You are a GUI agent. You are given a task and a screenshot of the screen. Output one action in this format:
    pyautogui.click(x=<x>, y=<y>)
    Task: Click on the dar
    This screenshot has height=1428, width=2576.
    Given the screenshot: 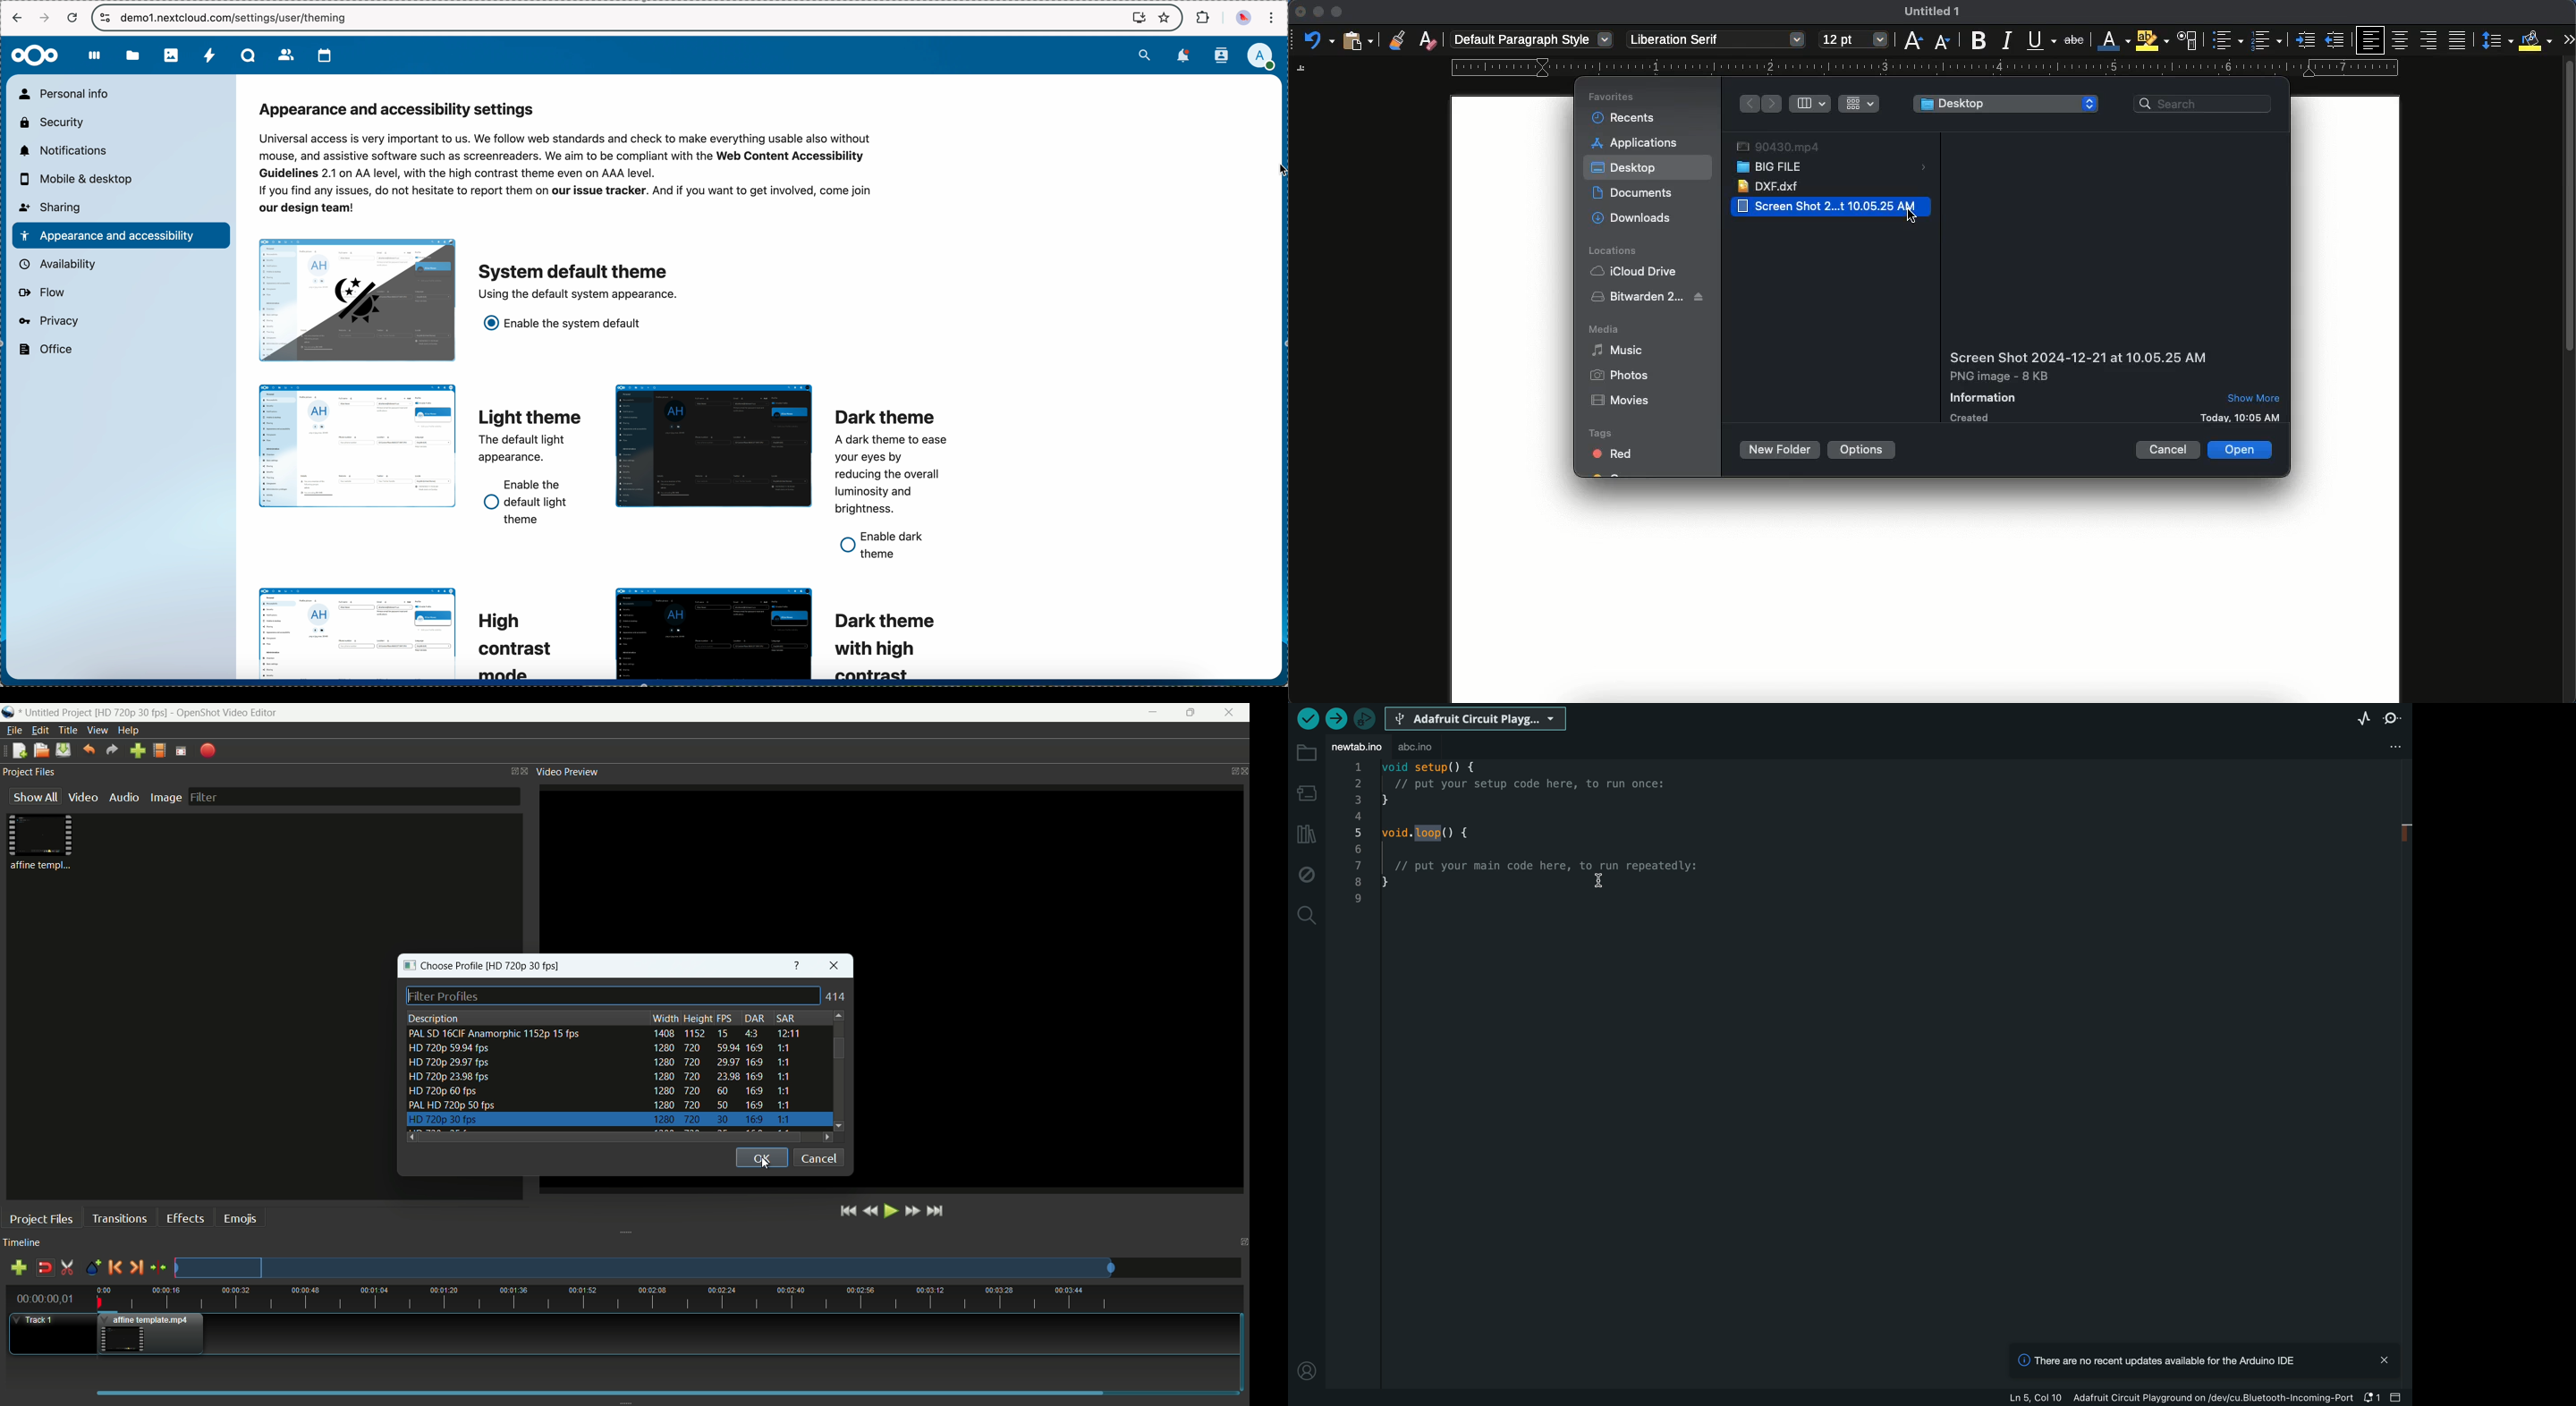 What is the action you would take?
    pyautogui.click(x=753, y=1017)
    